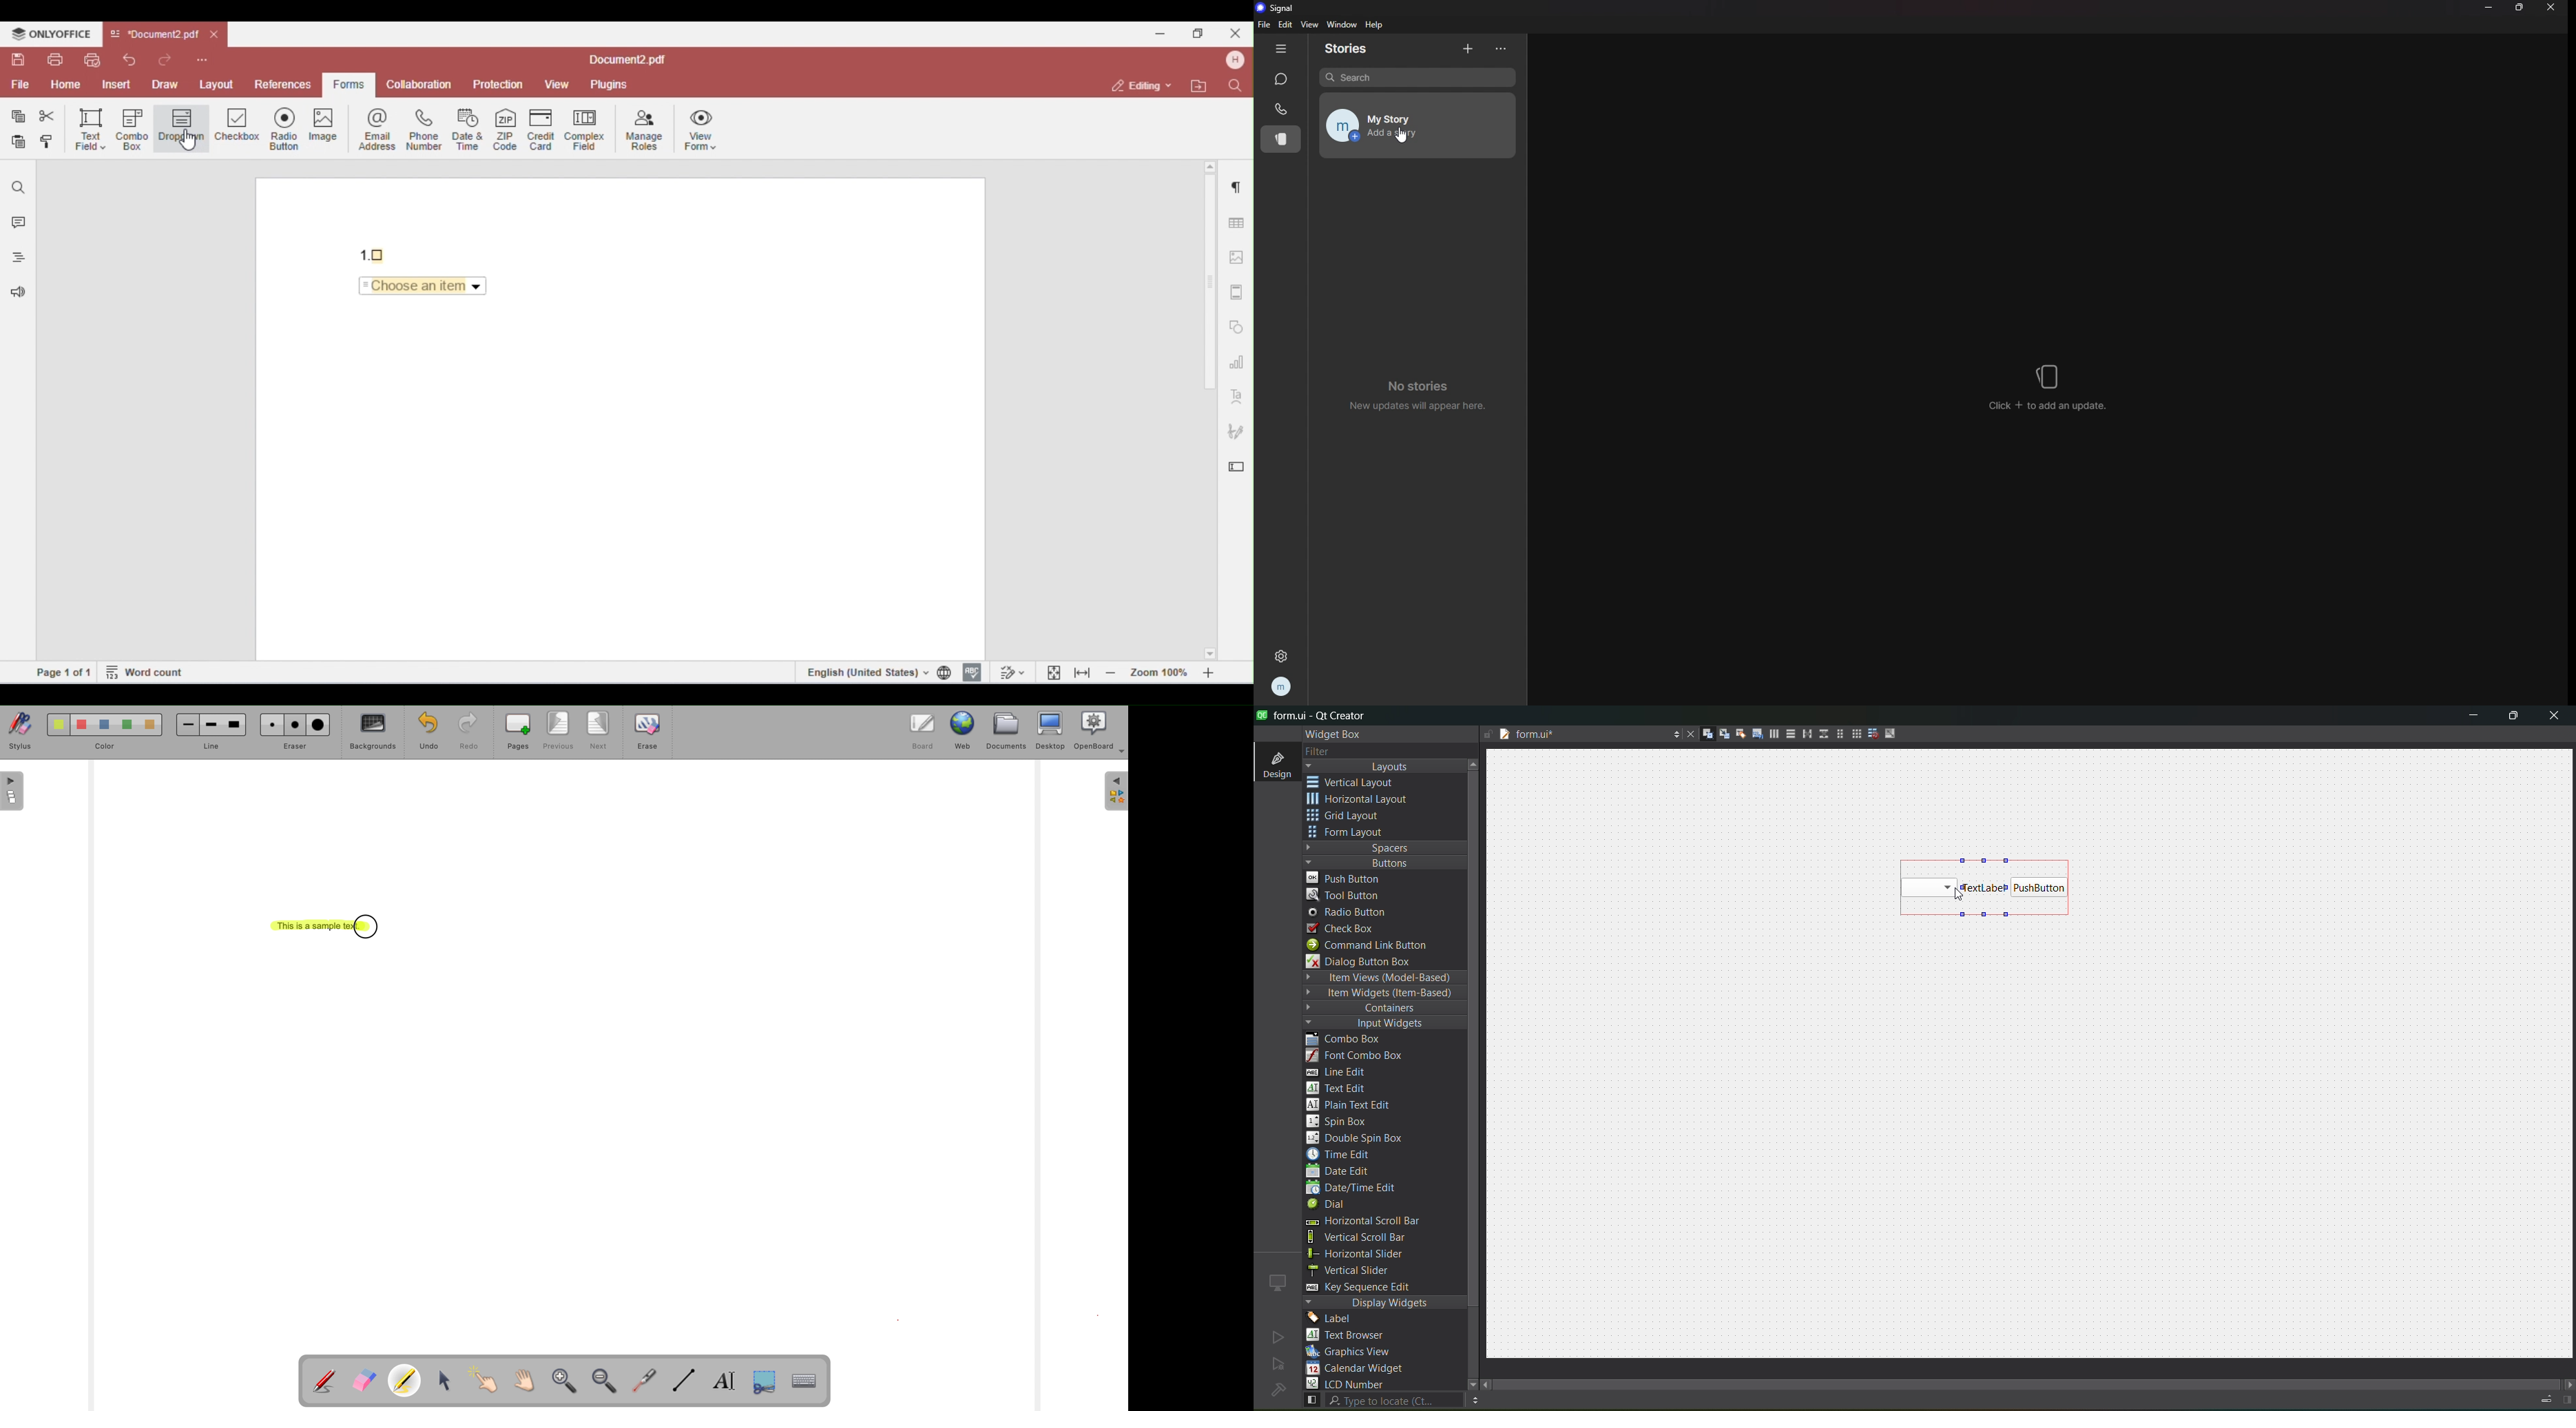 Image resolution: width=2576 pixels, height=1428 pixels. I want to click on text label, so click(1984, 887).